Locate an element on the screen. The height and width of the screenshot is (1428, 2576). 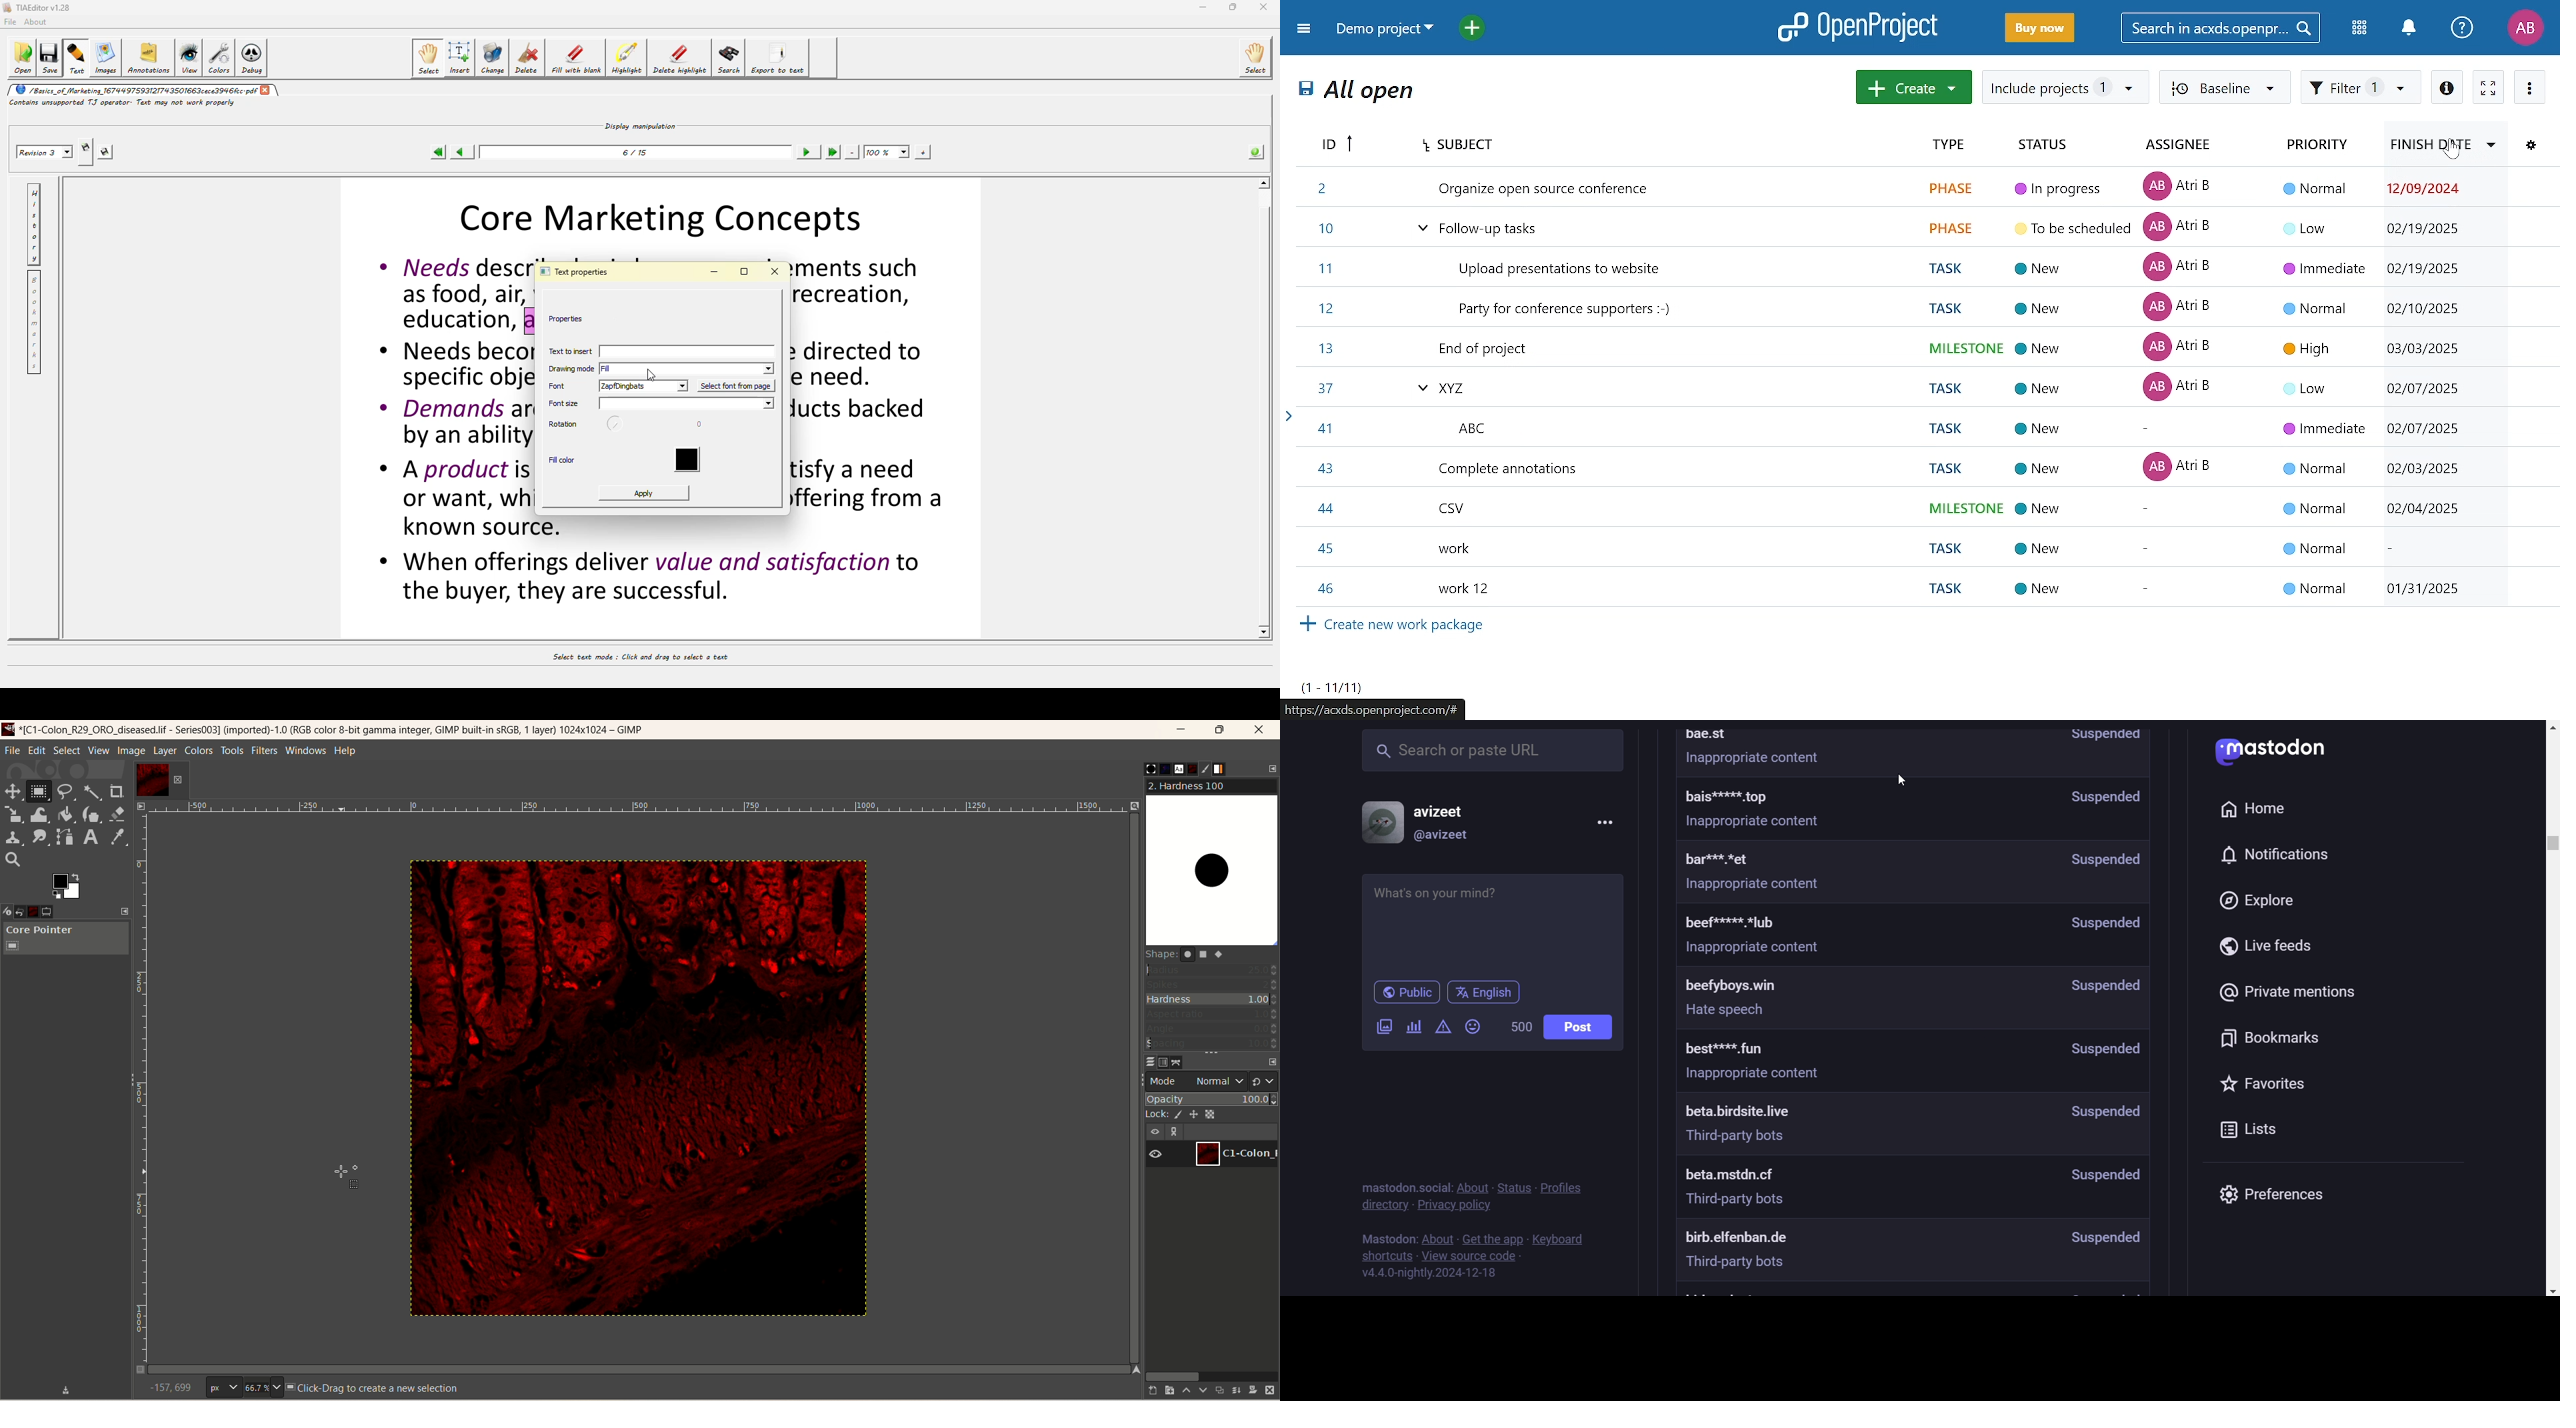
crop tool is located at coordinates (117, 791).